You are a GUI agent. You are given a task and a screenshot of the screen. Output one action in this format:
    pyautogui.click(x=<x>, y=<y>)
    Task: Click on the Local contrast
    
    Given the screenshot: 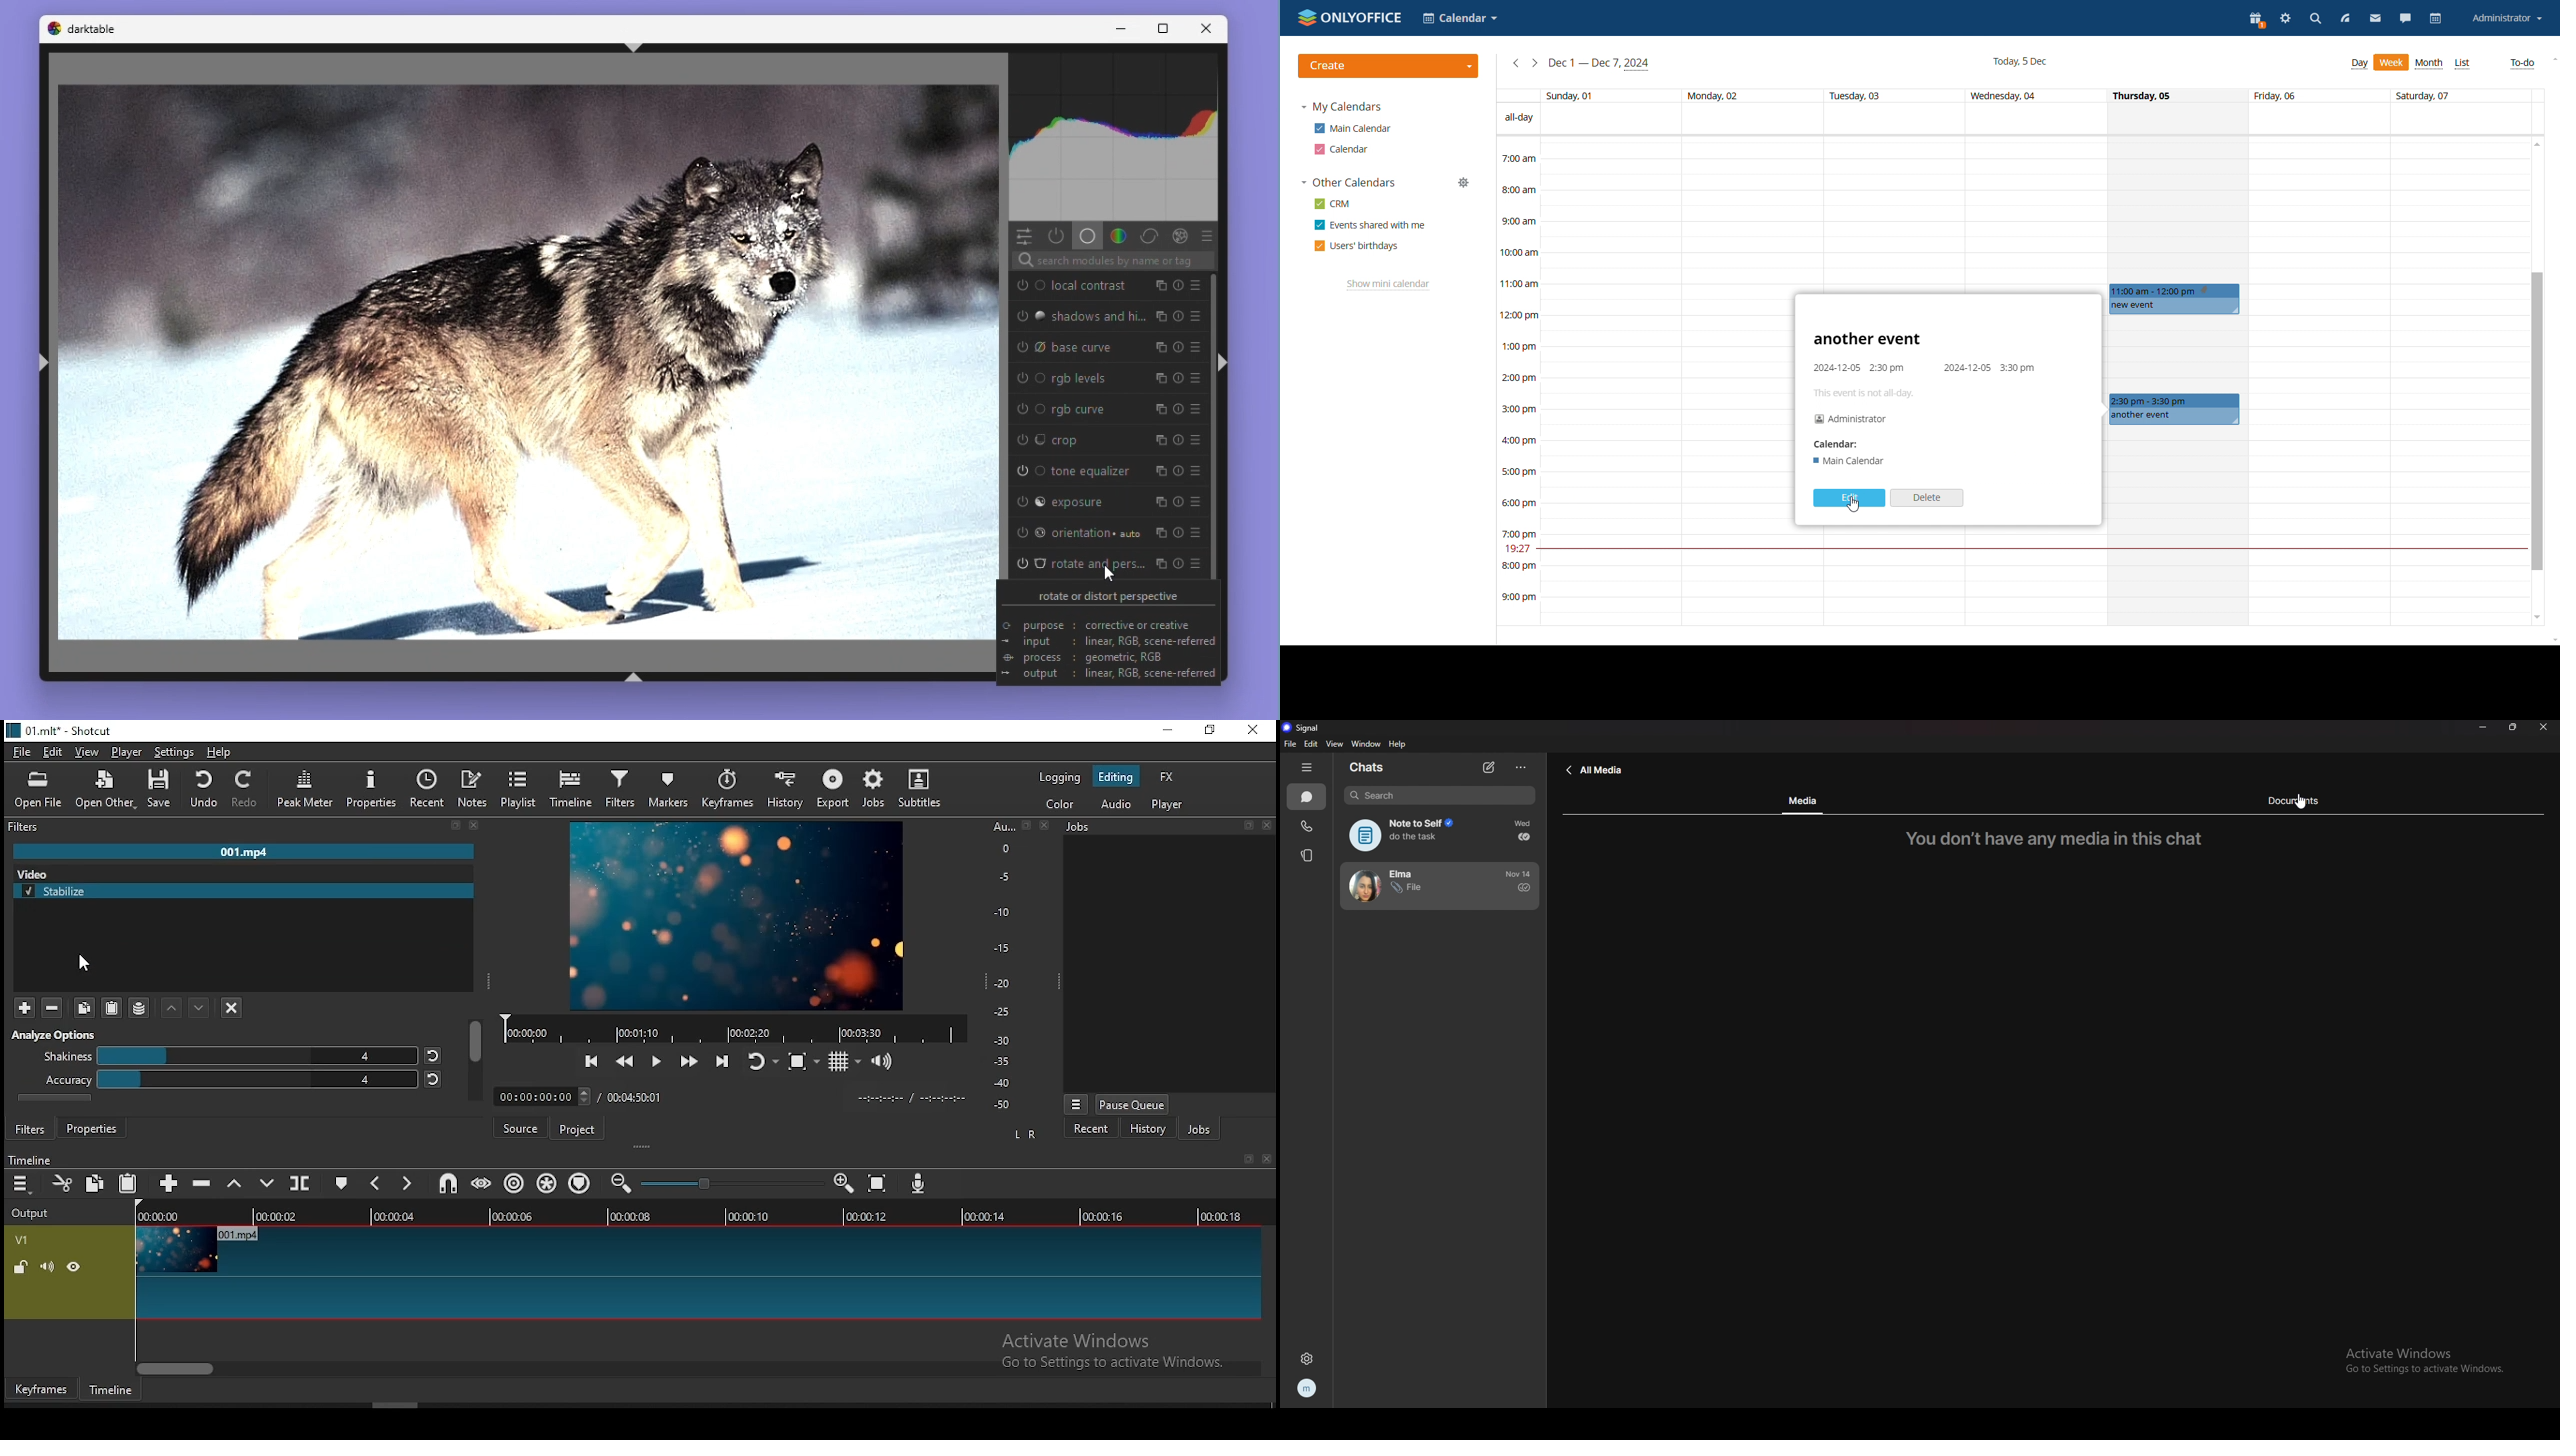 What is the action you would take?
    pyautogui.click(x=1110, y=287)
    